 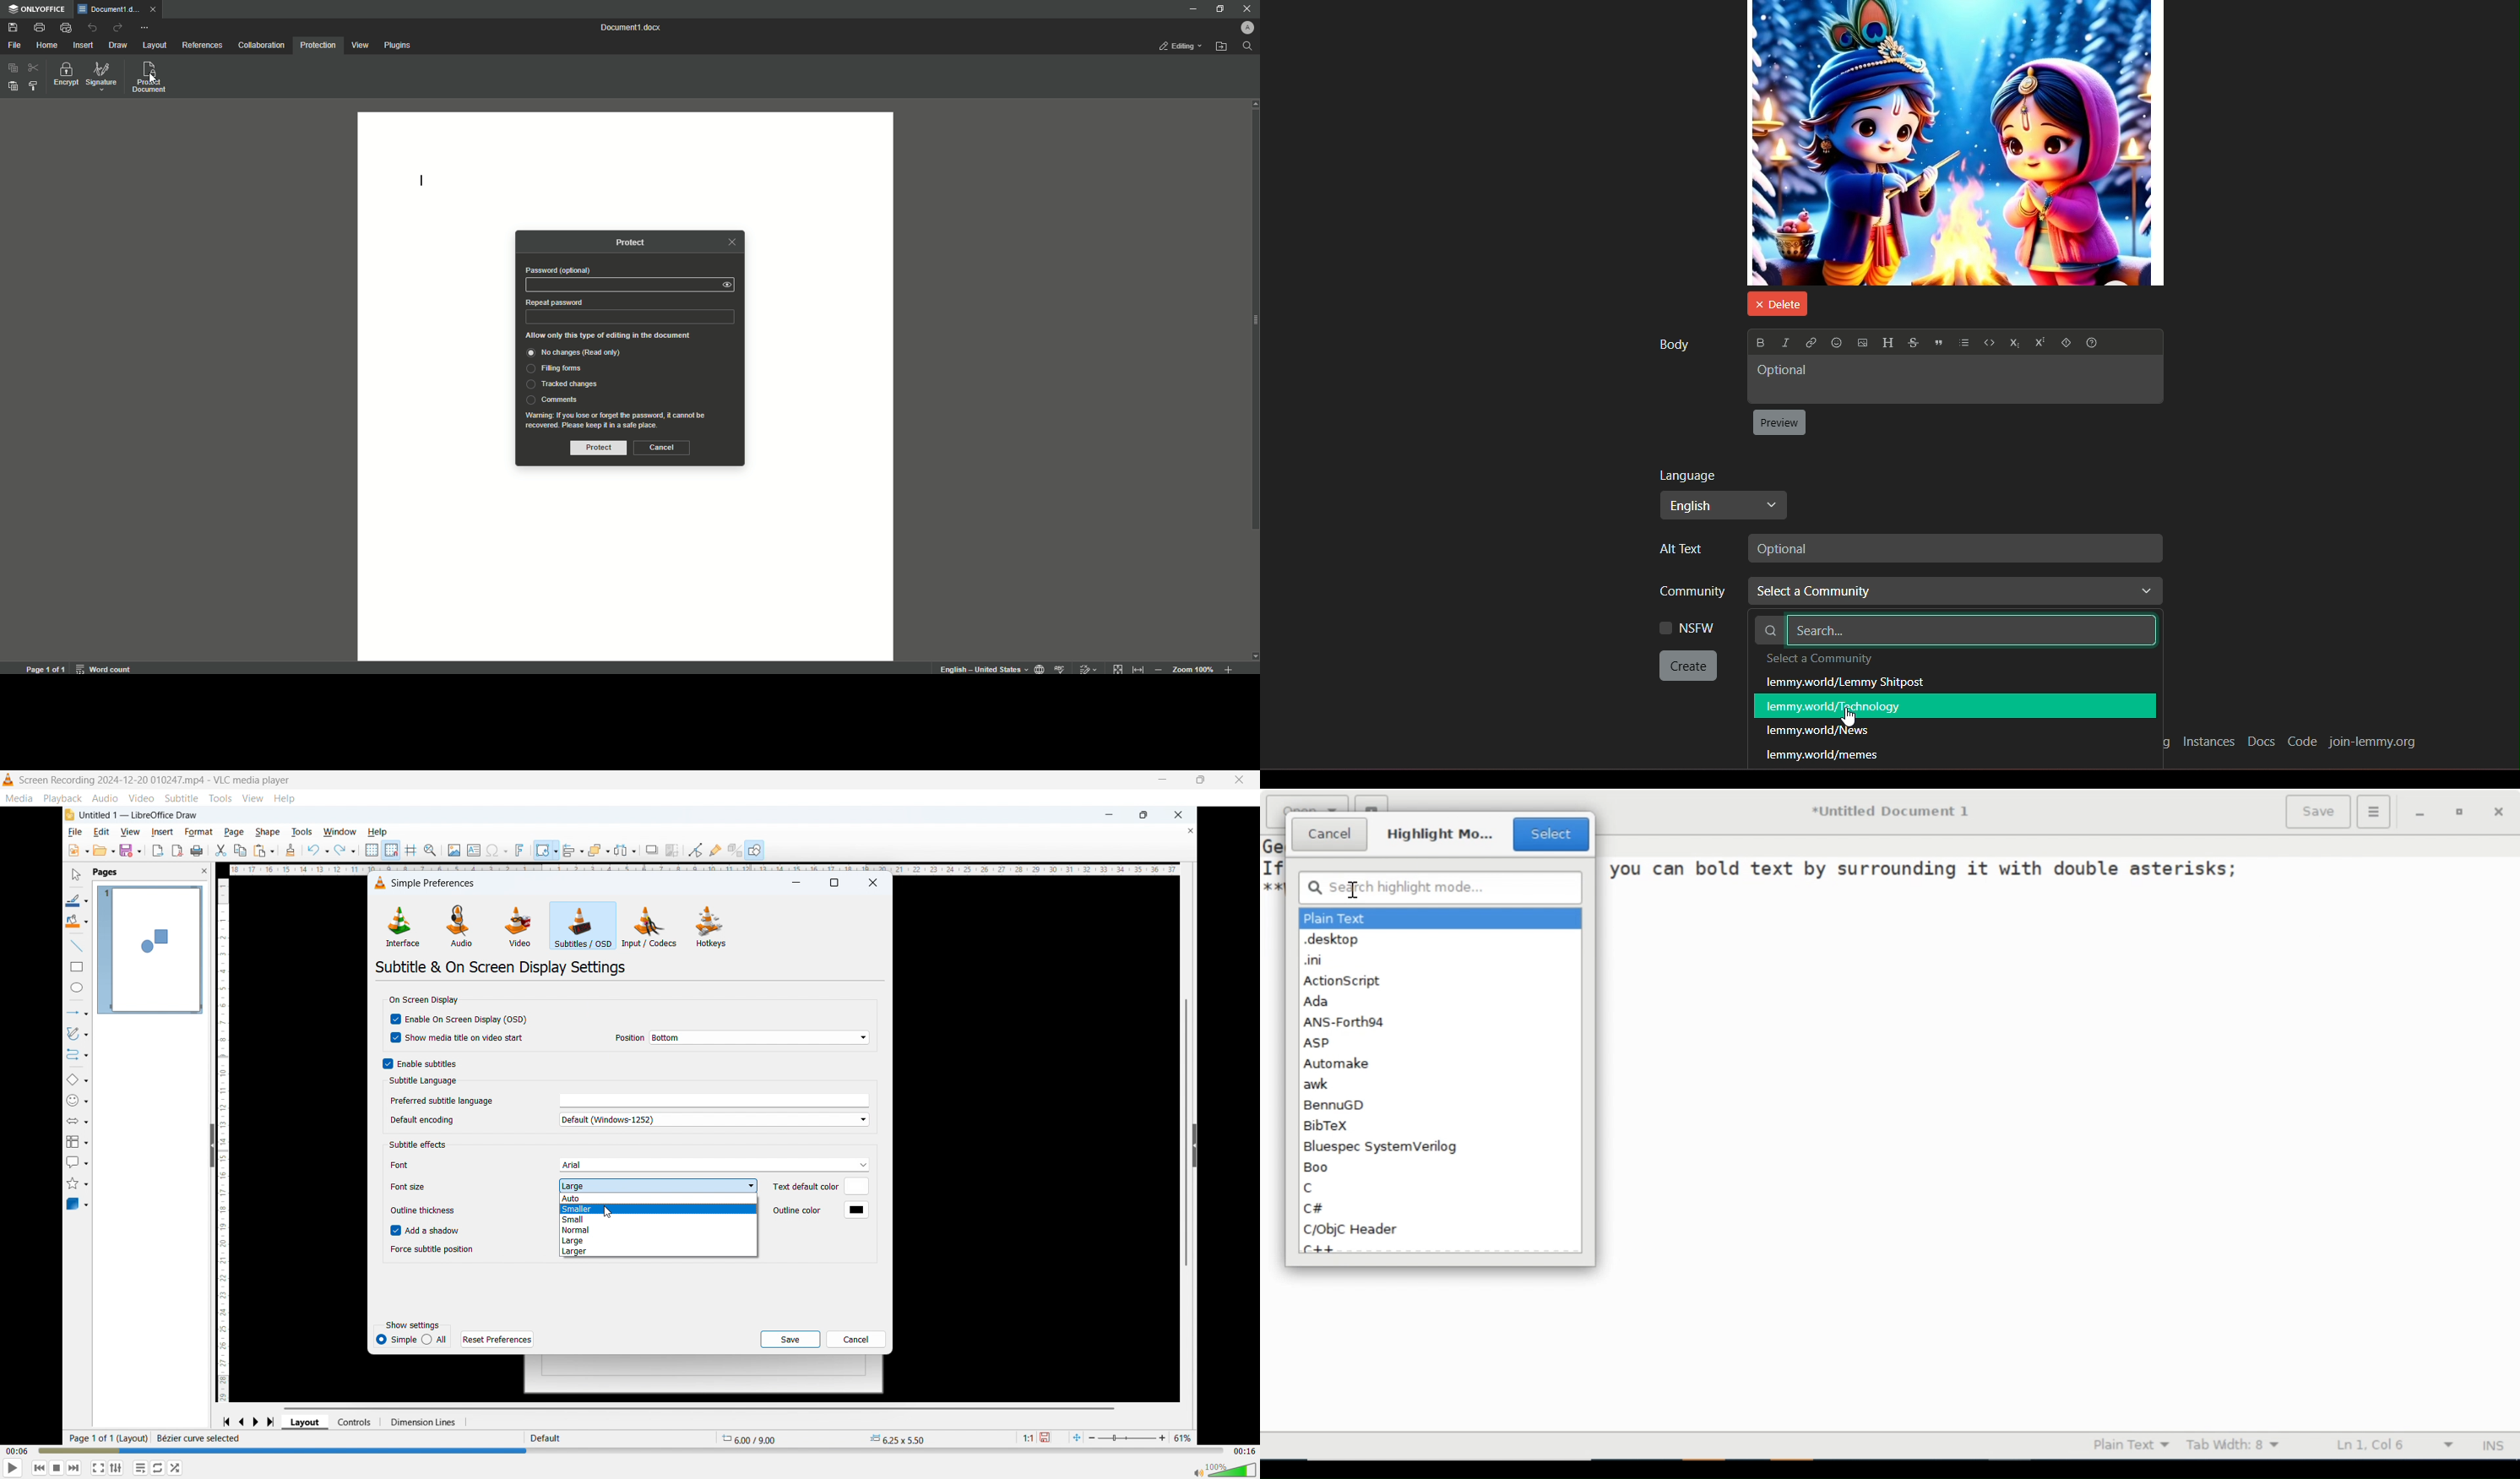 I want to click on Enable on screen display , so click(x=457, y=1018).